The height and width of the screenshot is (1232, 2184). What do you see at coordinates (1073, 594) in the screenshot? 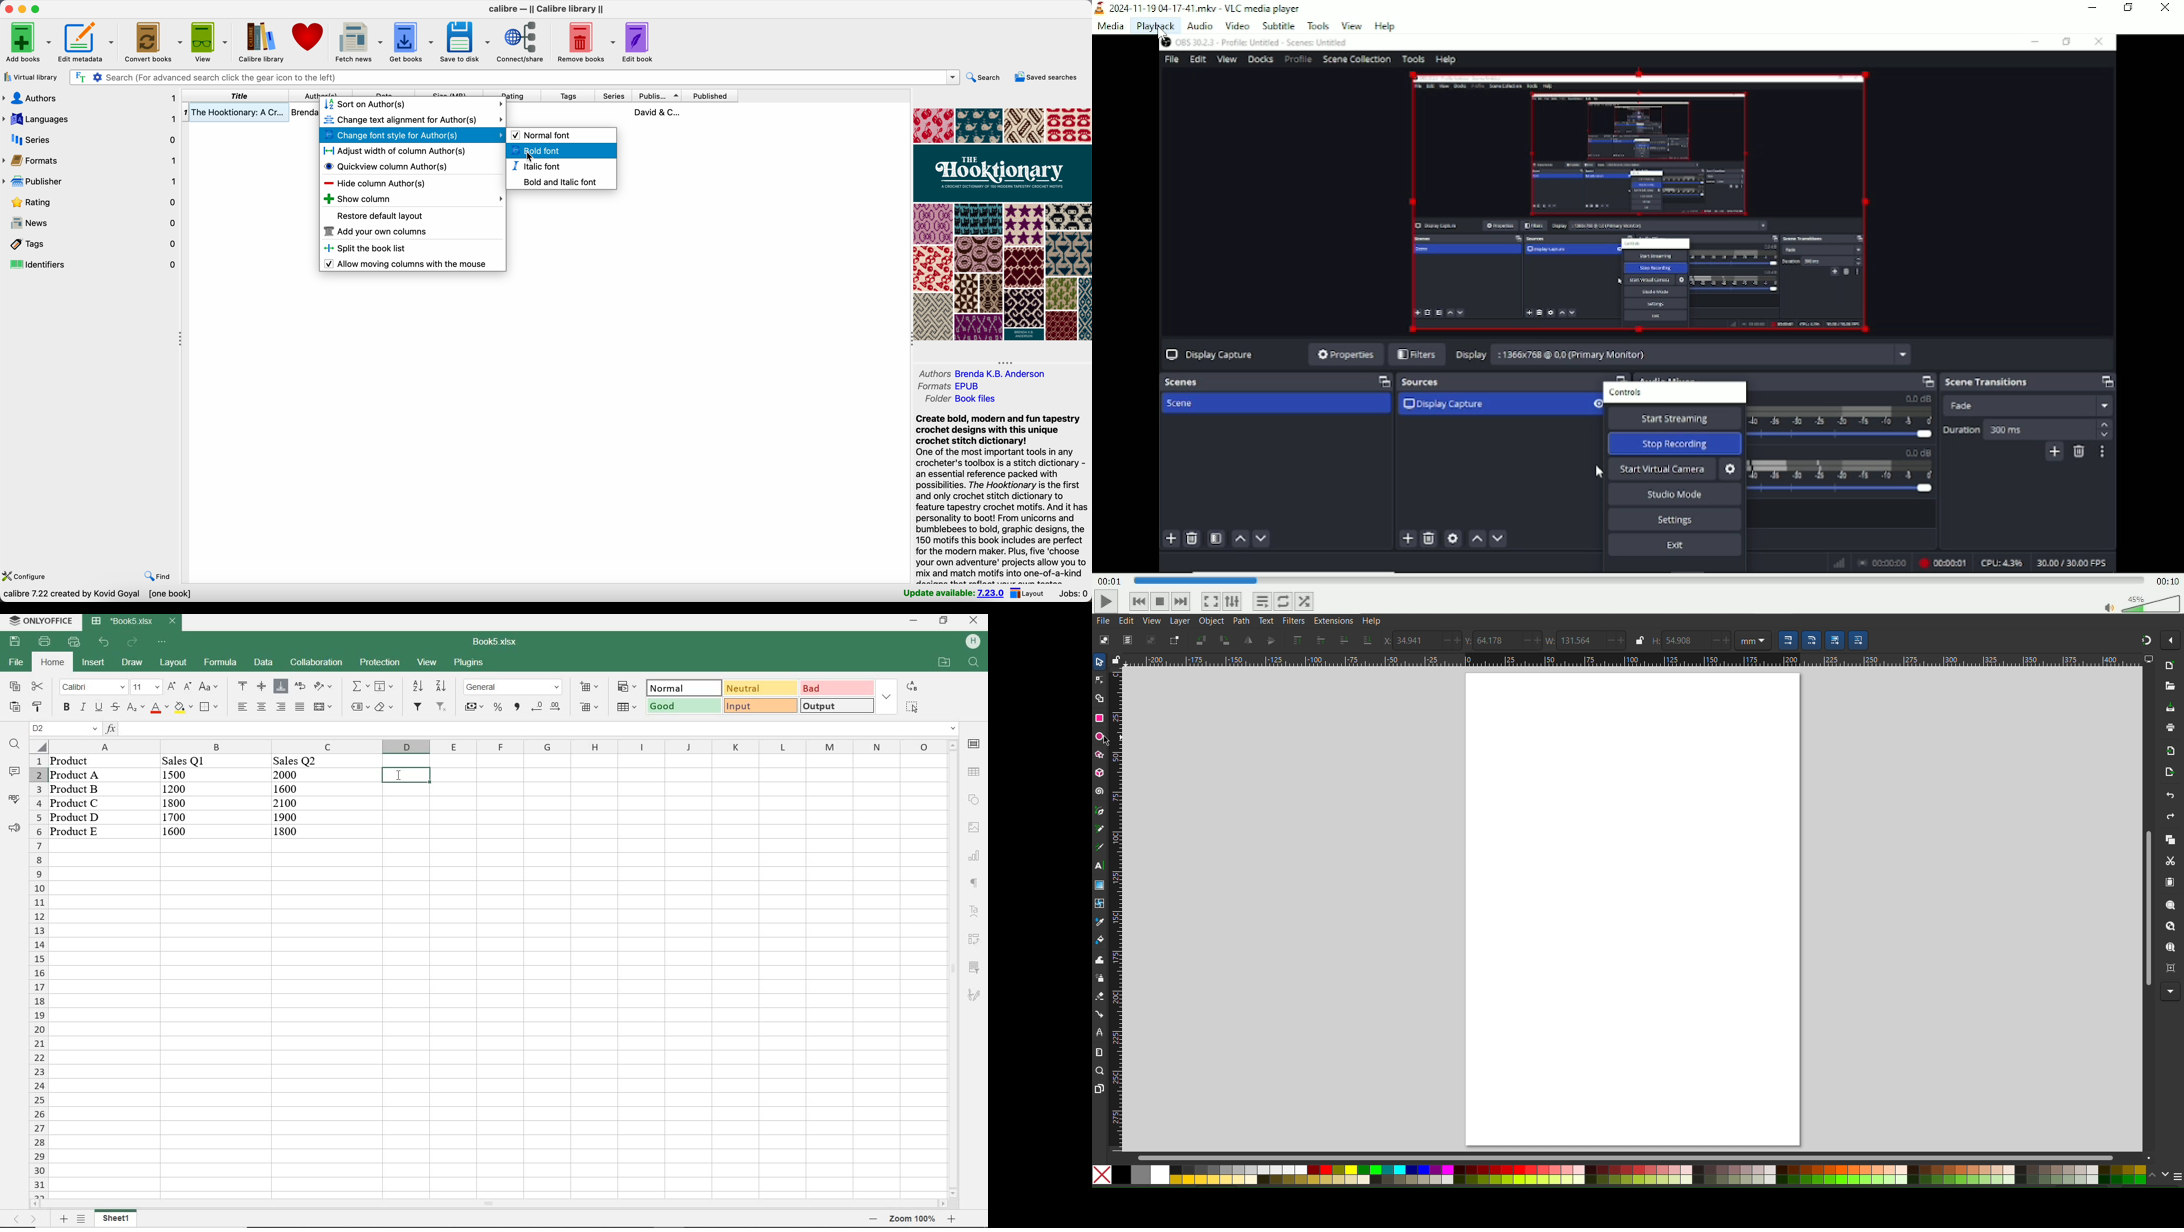
I see `jobs: 0` at bounding box center [1073, 594].